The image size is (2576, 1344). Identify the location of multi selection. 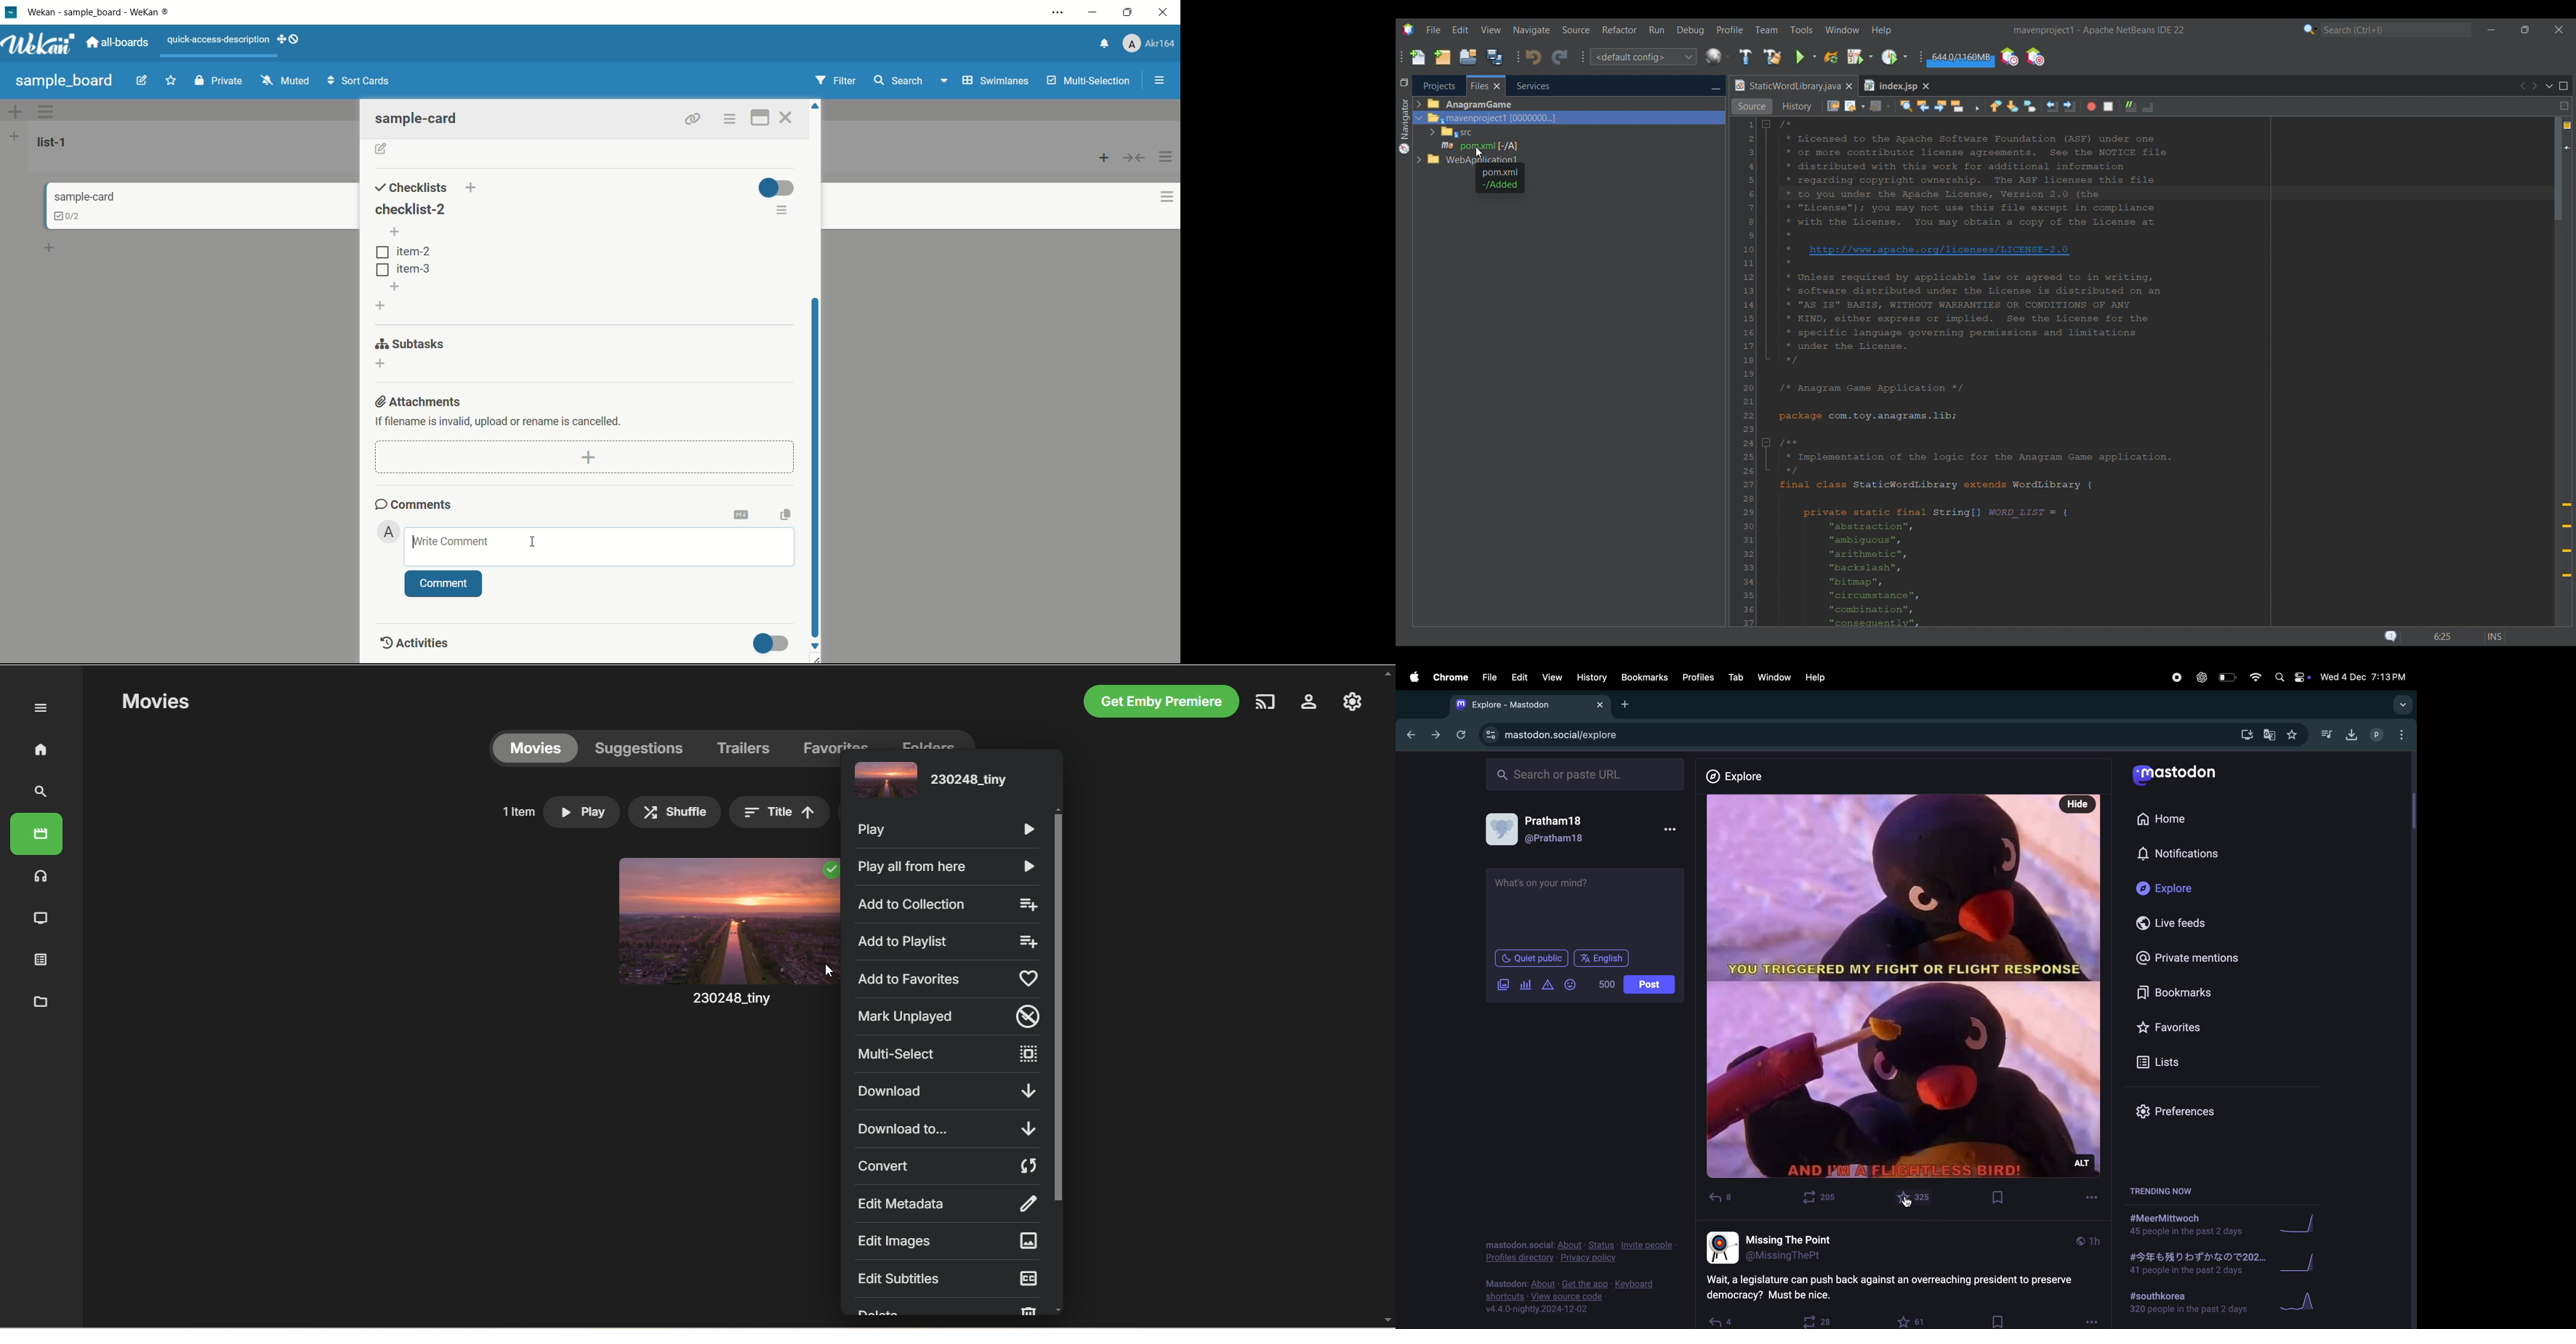
(1088, 82).